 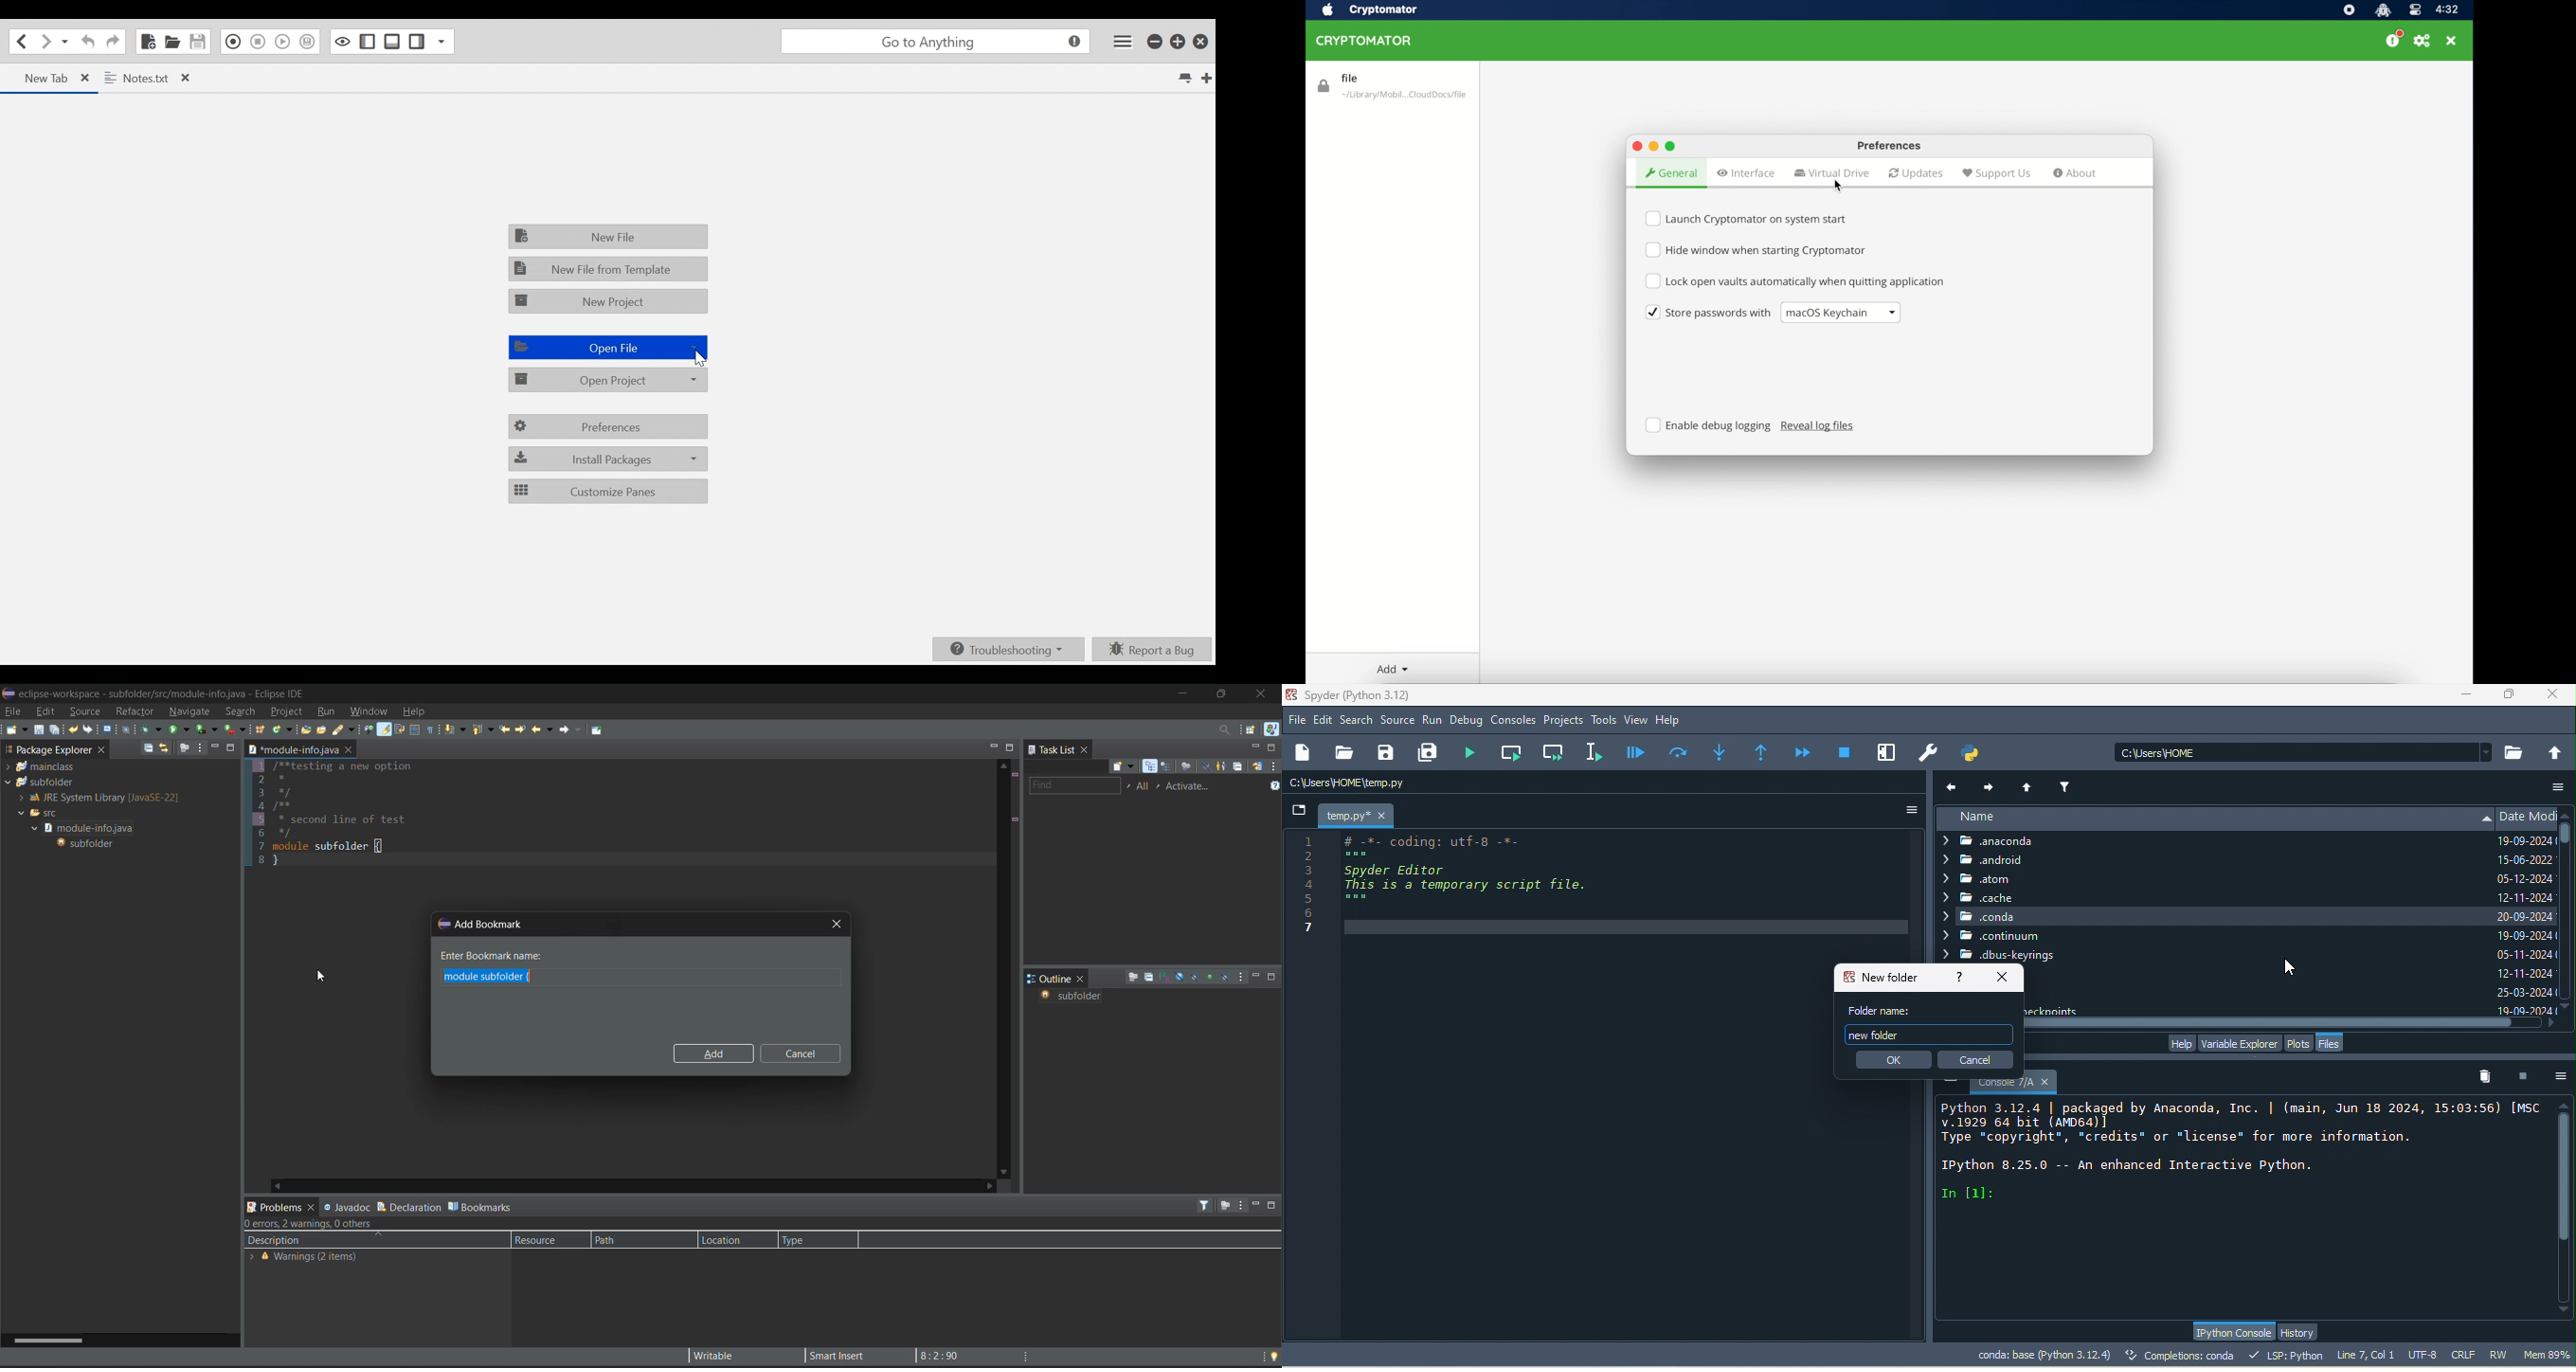 What do you see at coordinates (2515, 752) in the screenshot?
I see `browse` at bounding box center [2515, 752].